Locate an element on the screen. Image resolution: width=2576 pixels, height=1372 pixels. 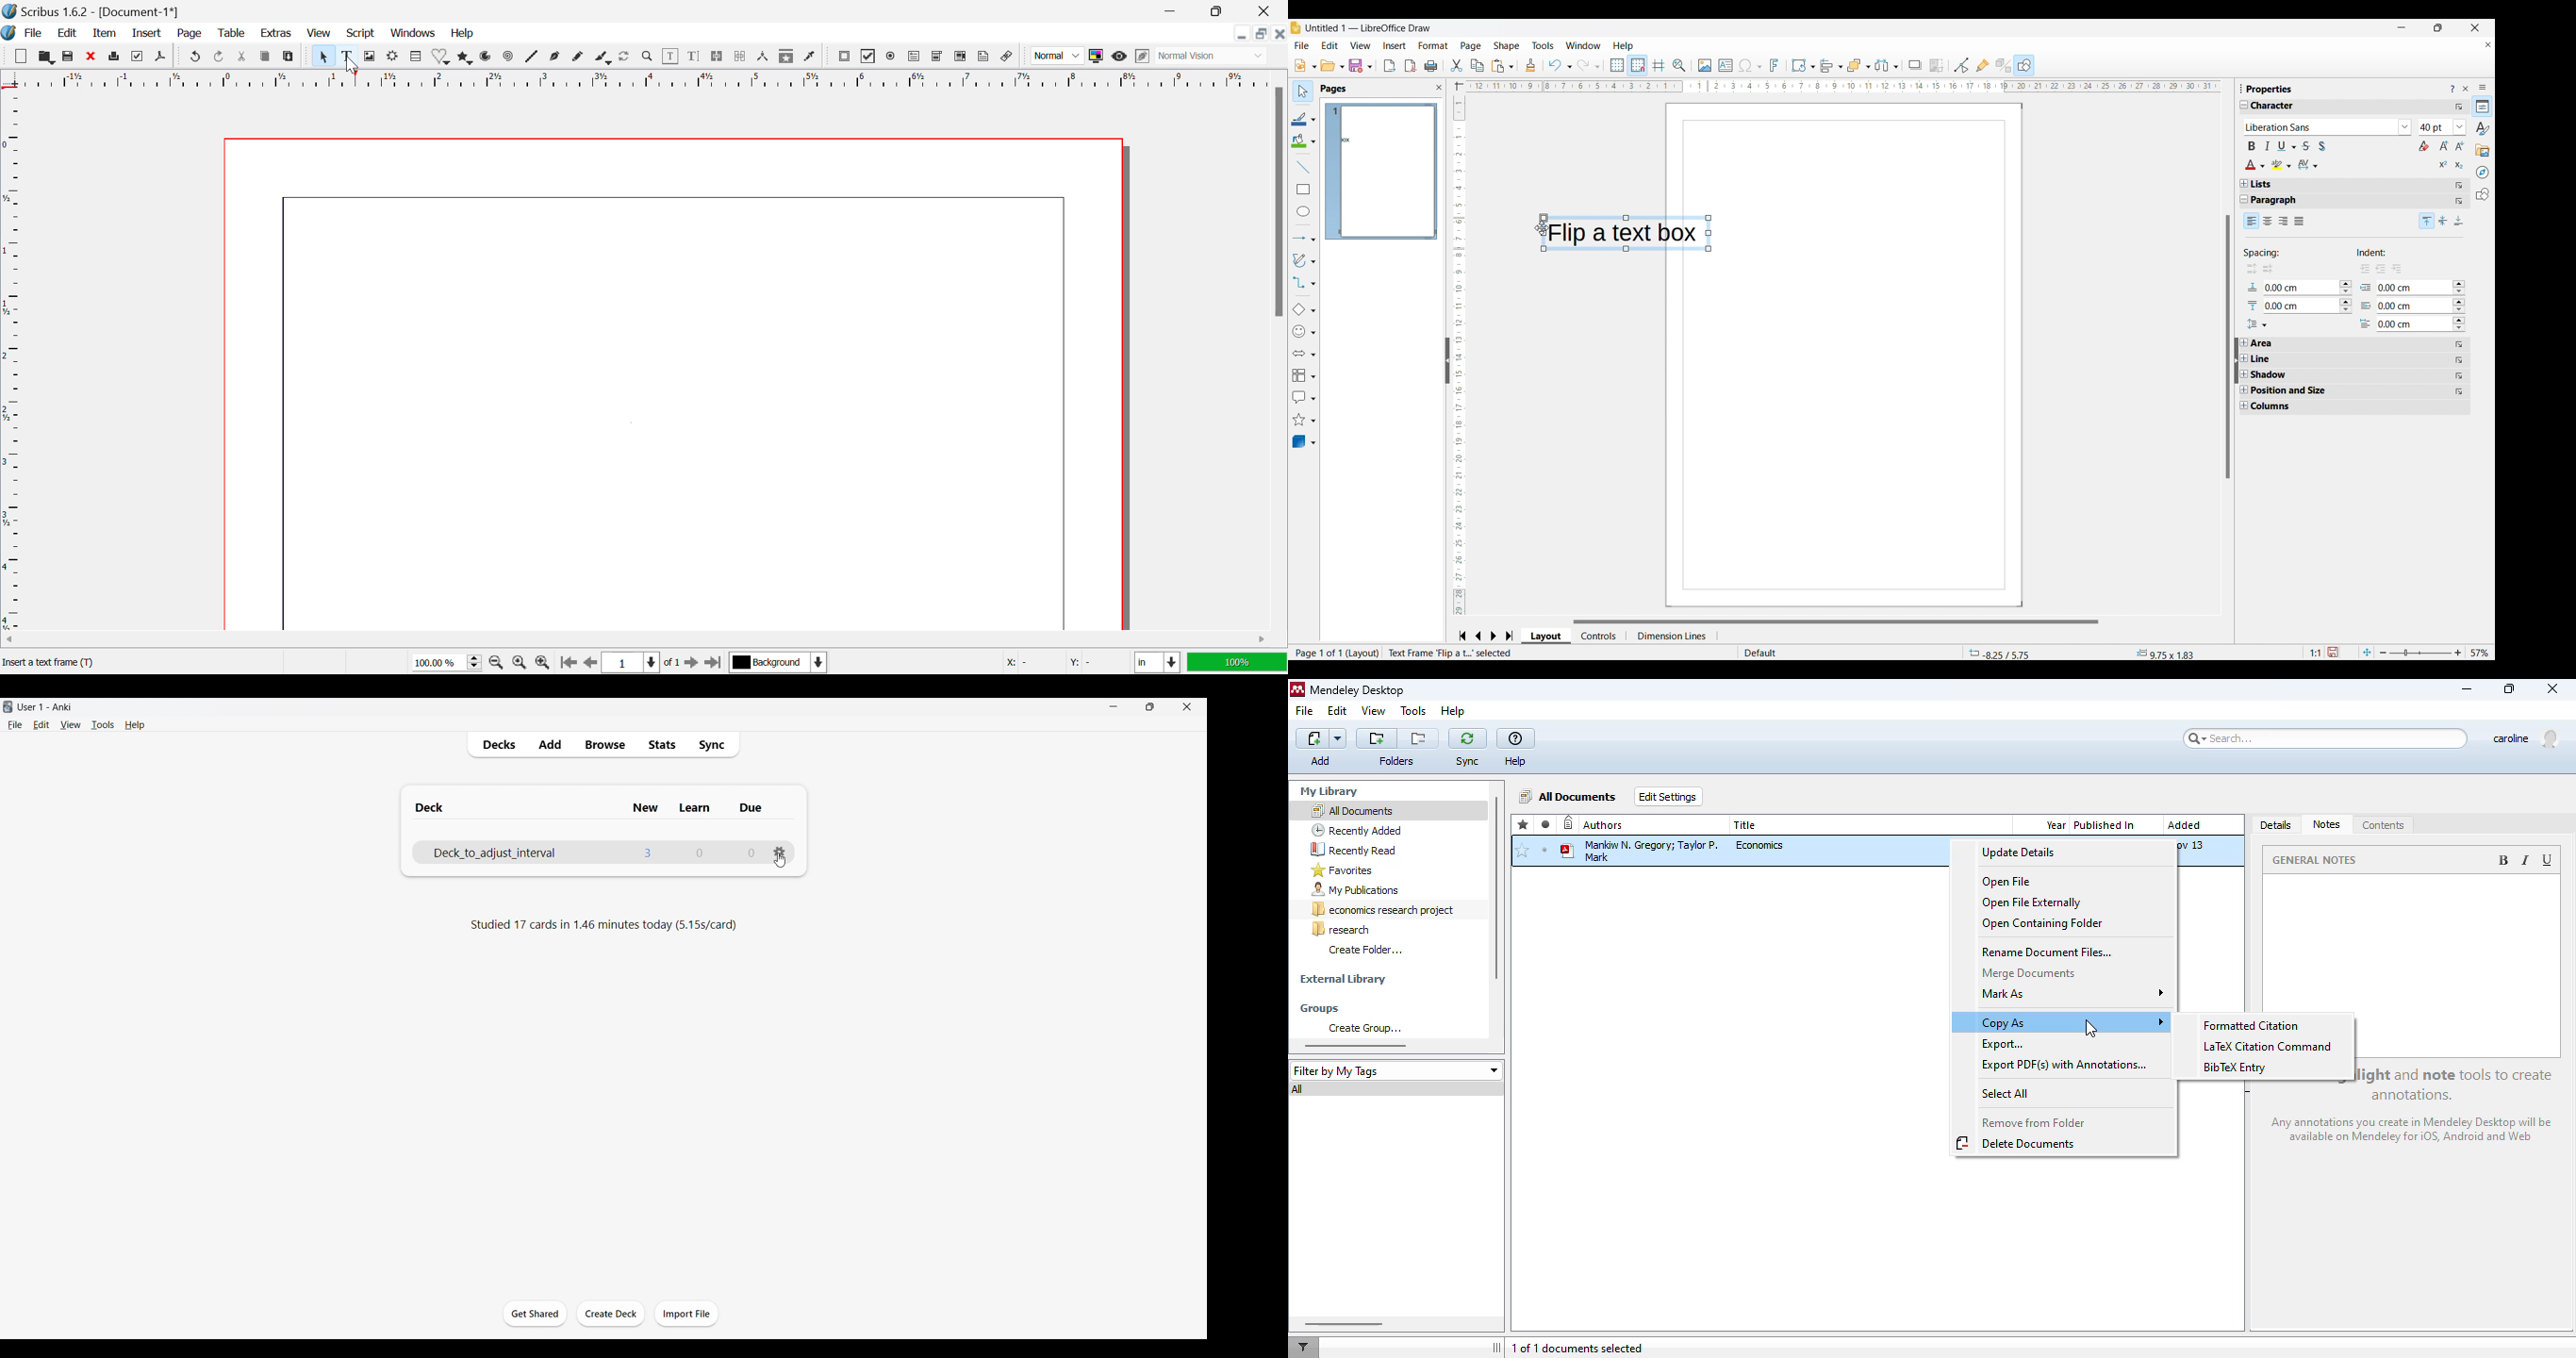
Go to next slide is located at coordinates (1493, 636).